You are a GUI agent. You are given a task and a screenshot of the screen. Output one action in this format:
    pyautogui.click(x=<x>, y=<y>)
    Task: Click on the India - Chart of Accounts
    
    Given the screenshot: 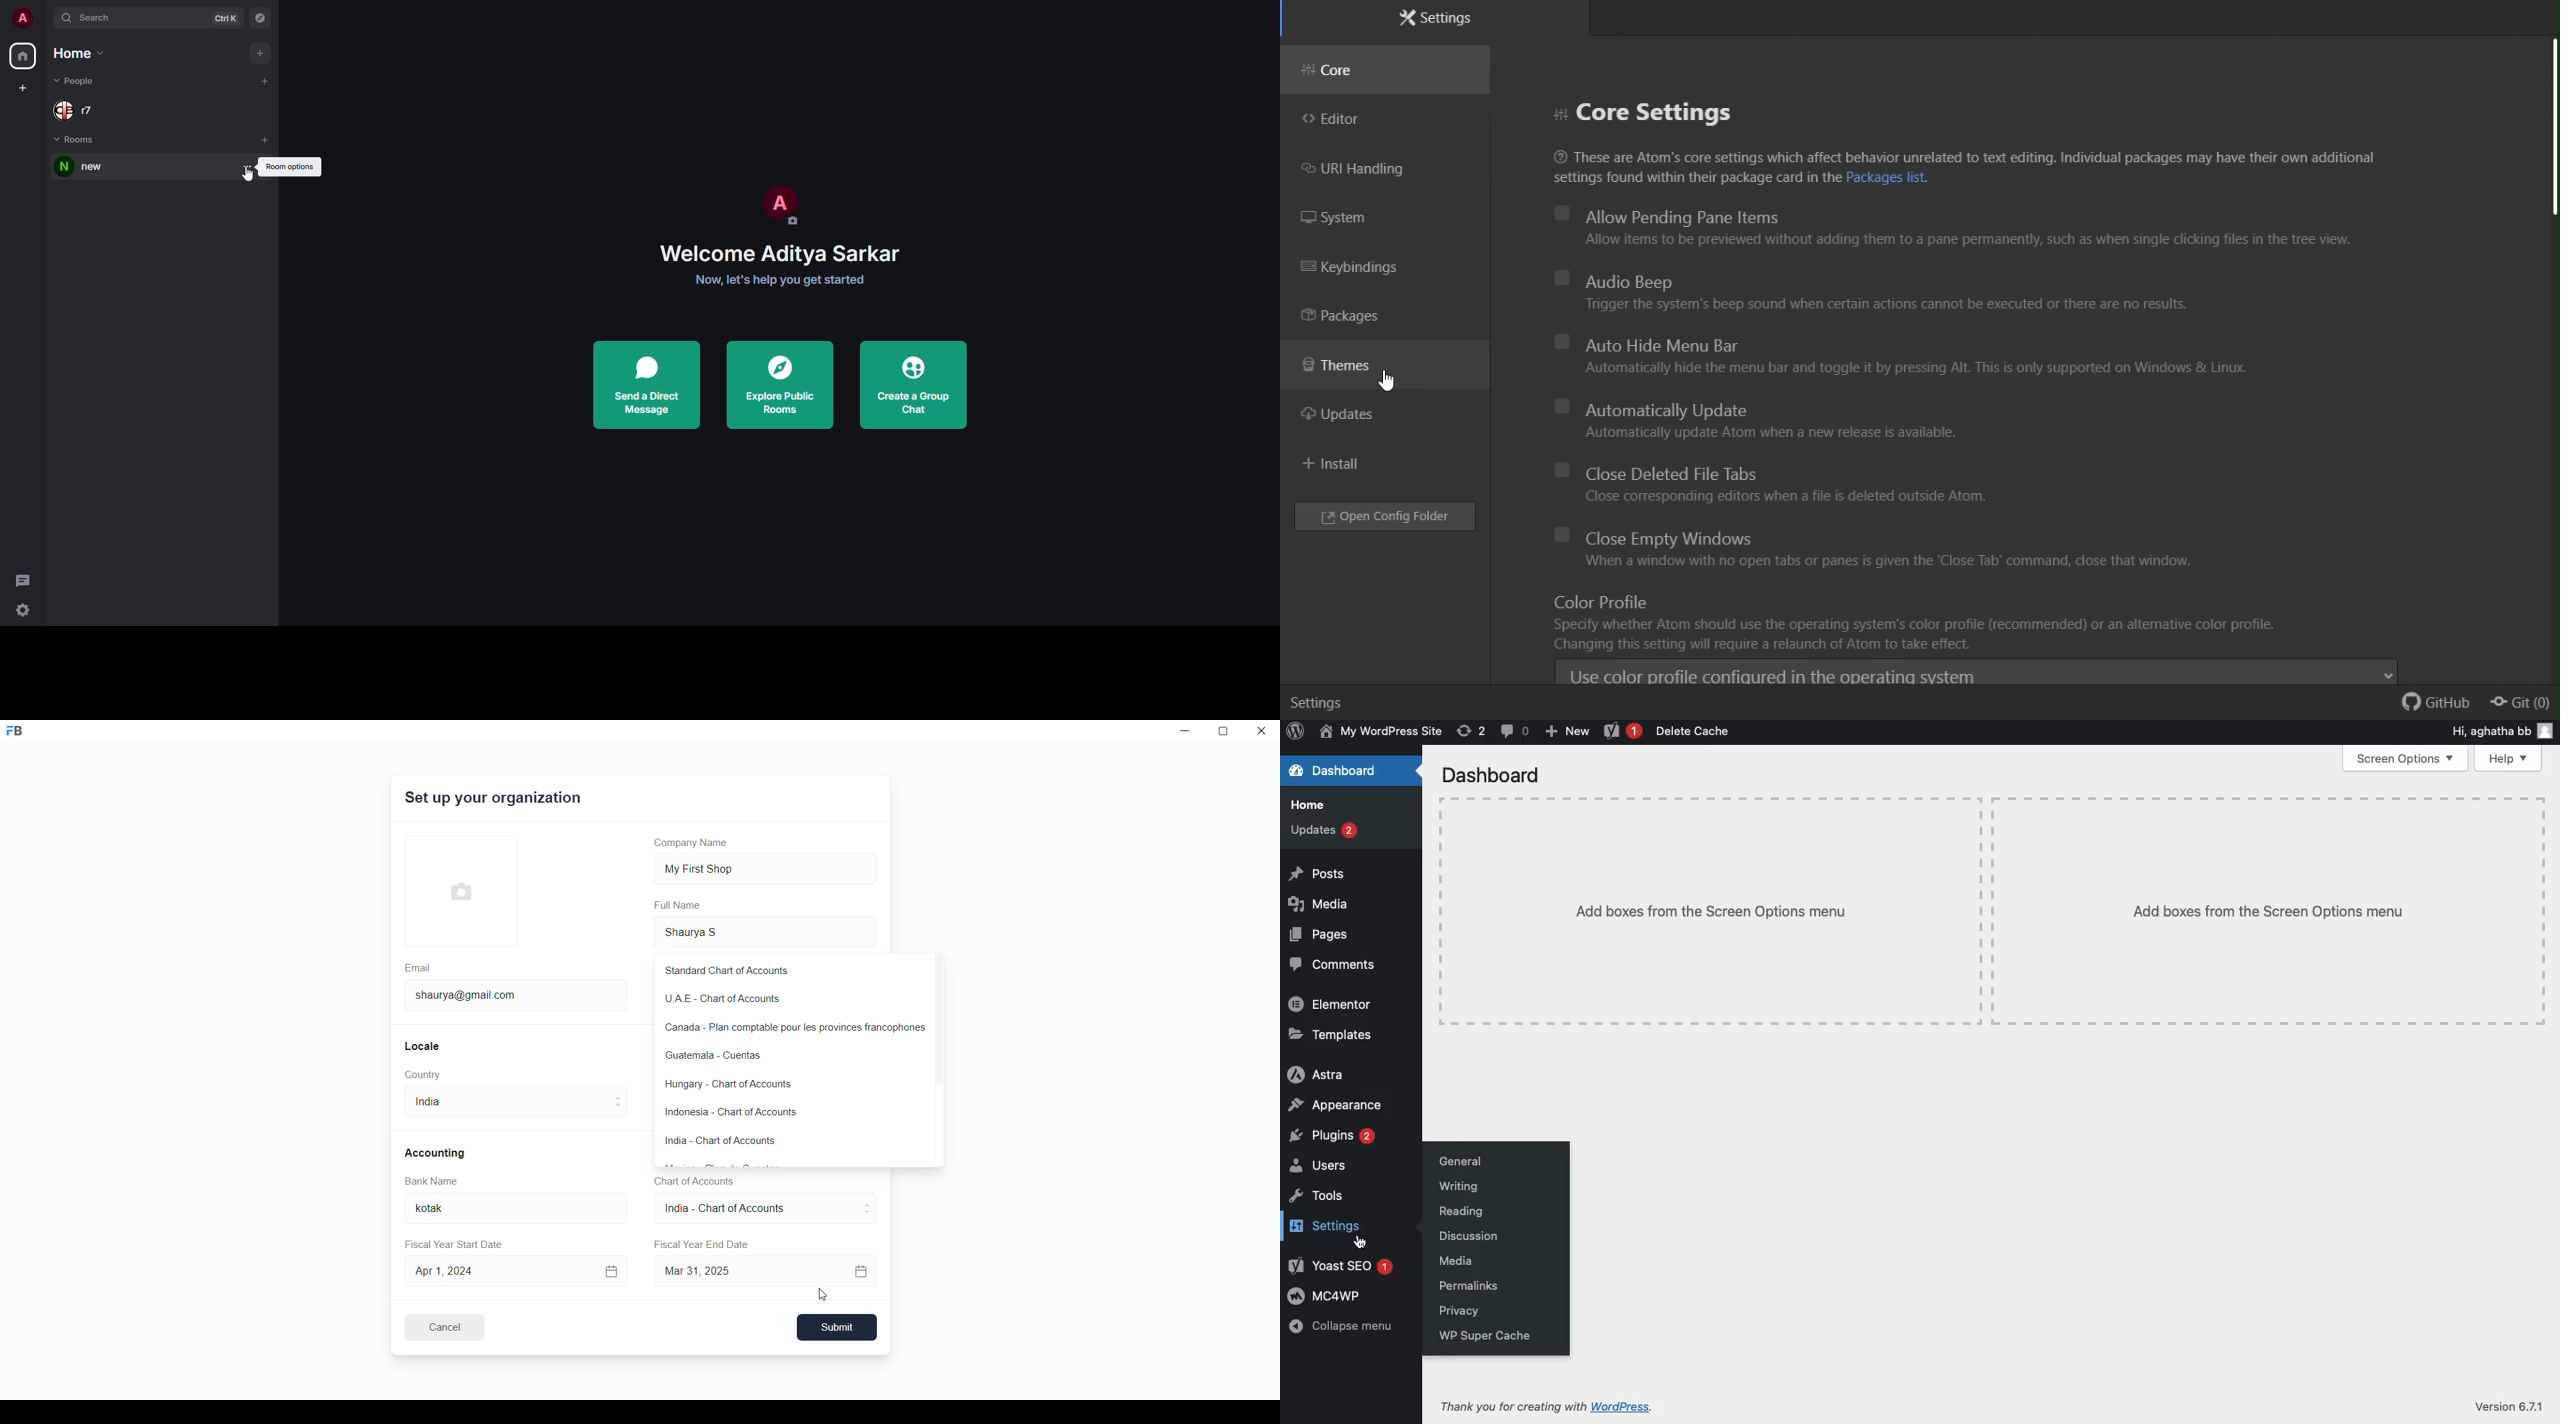 What is the action you would take?
    pyautogui.click(x=729, y=1142)
    